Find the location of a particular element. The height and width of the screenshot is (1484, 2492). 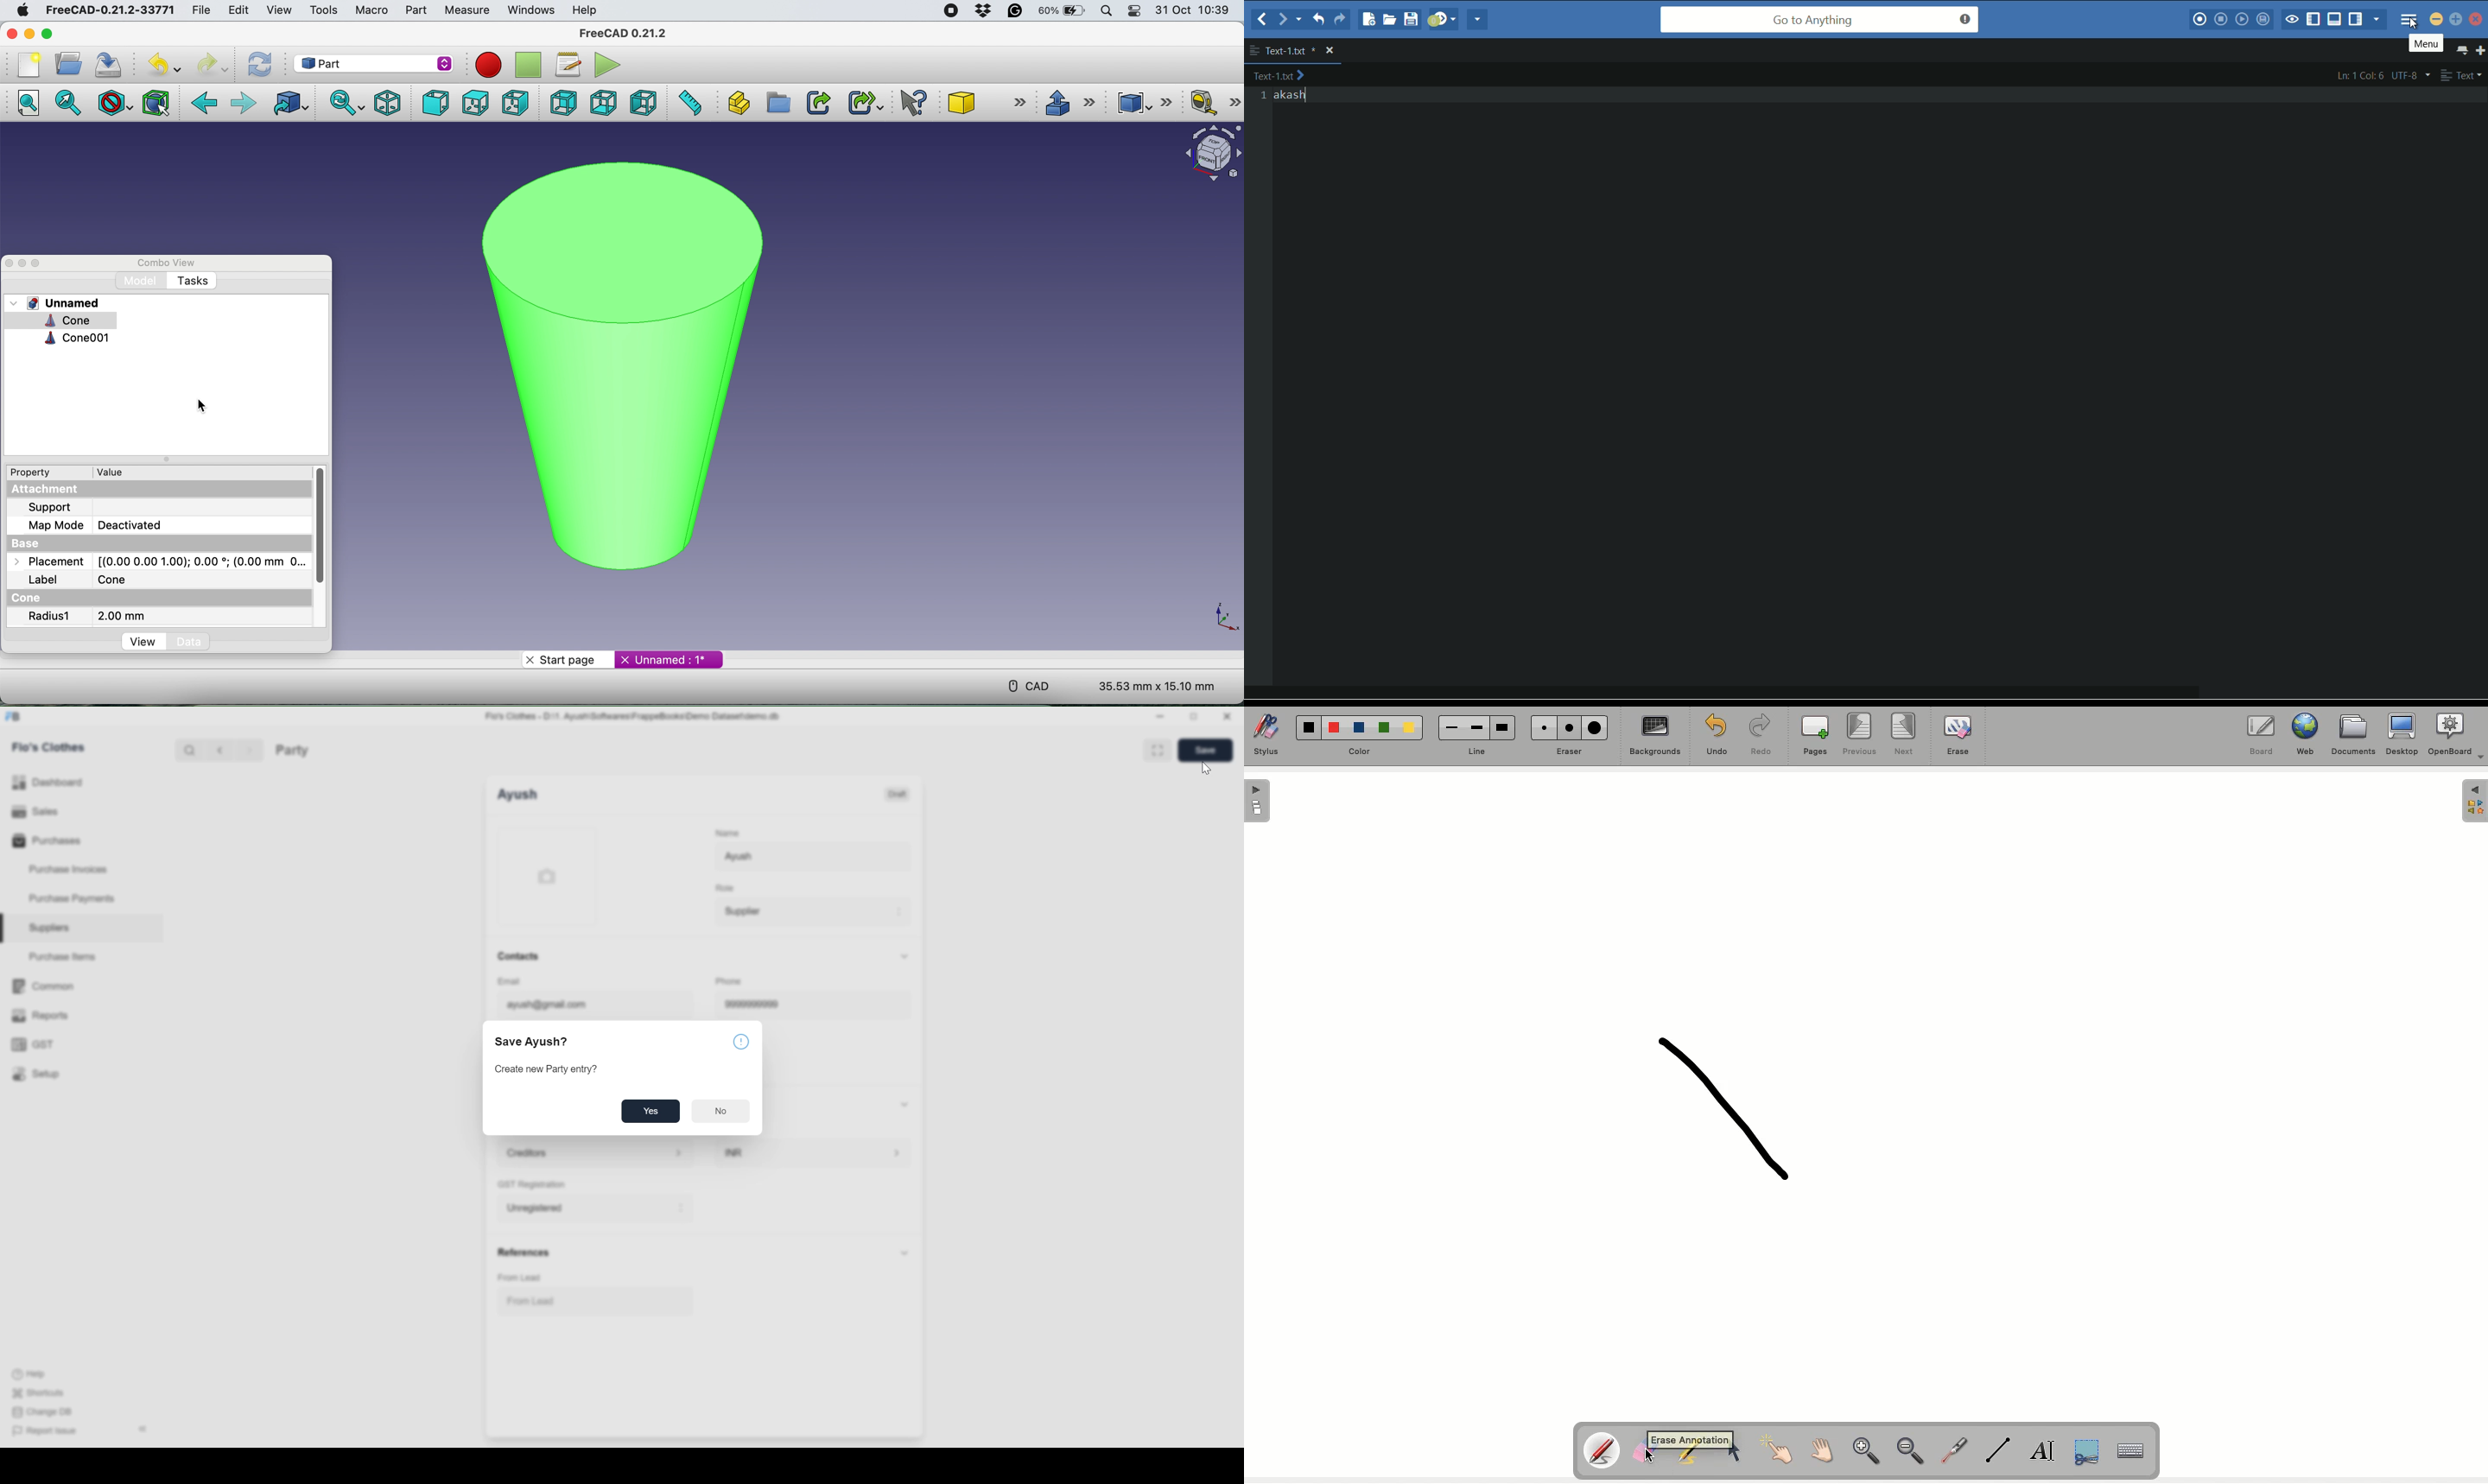

view is located at coordinates (279, 9).